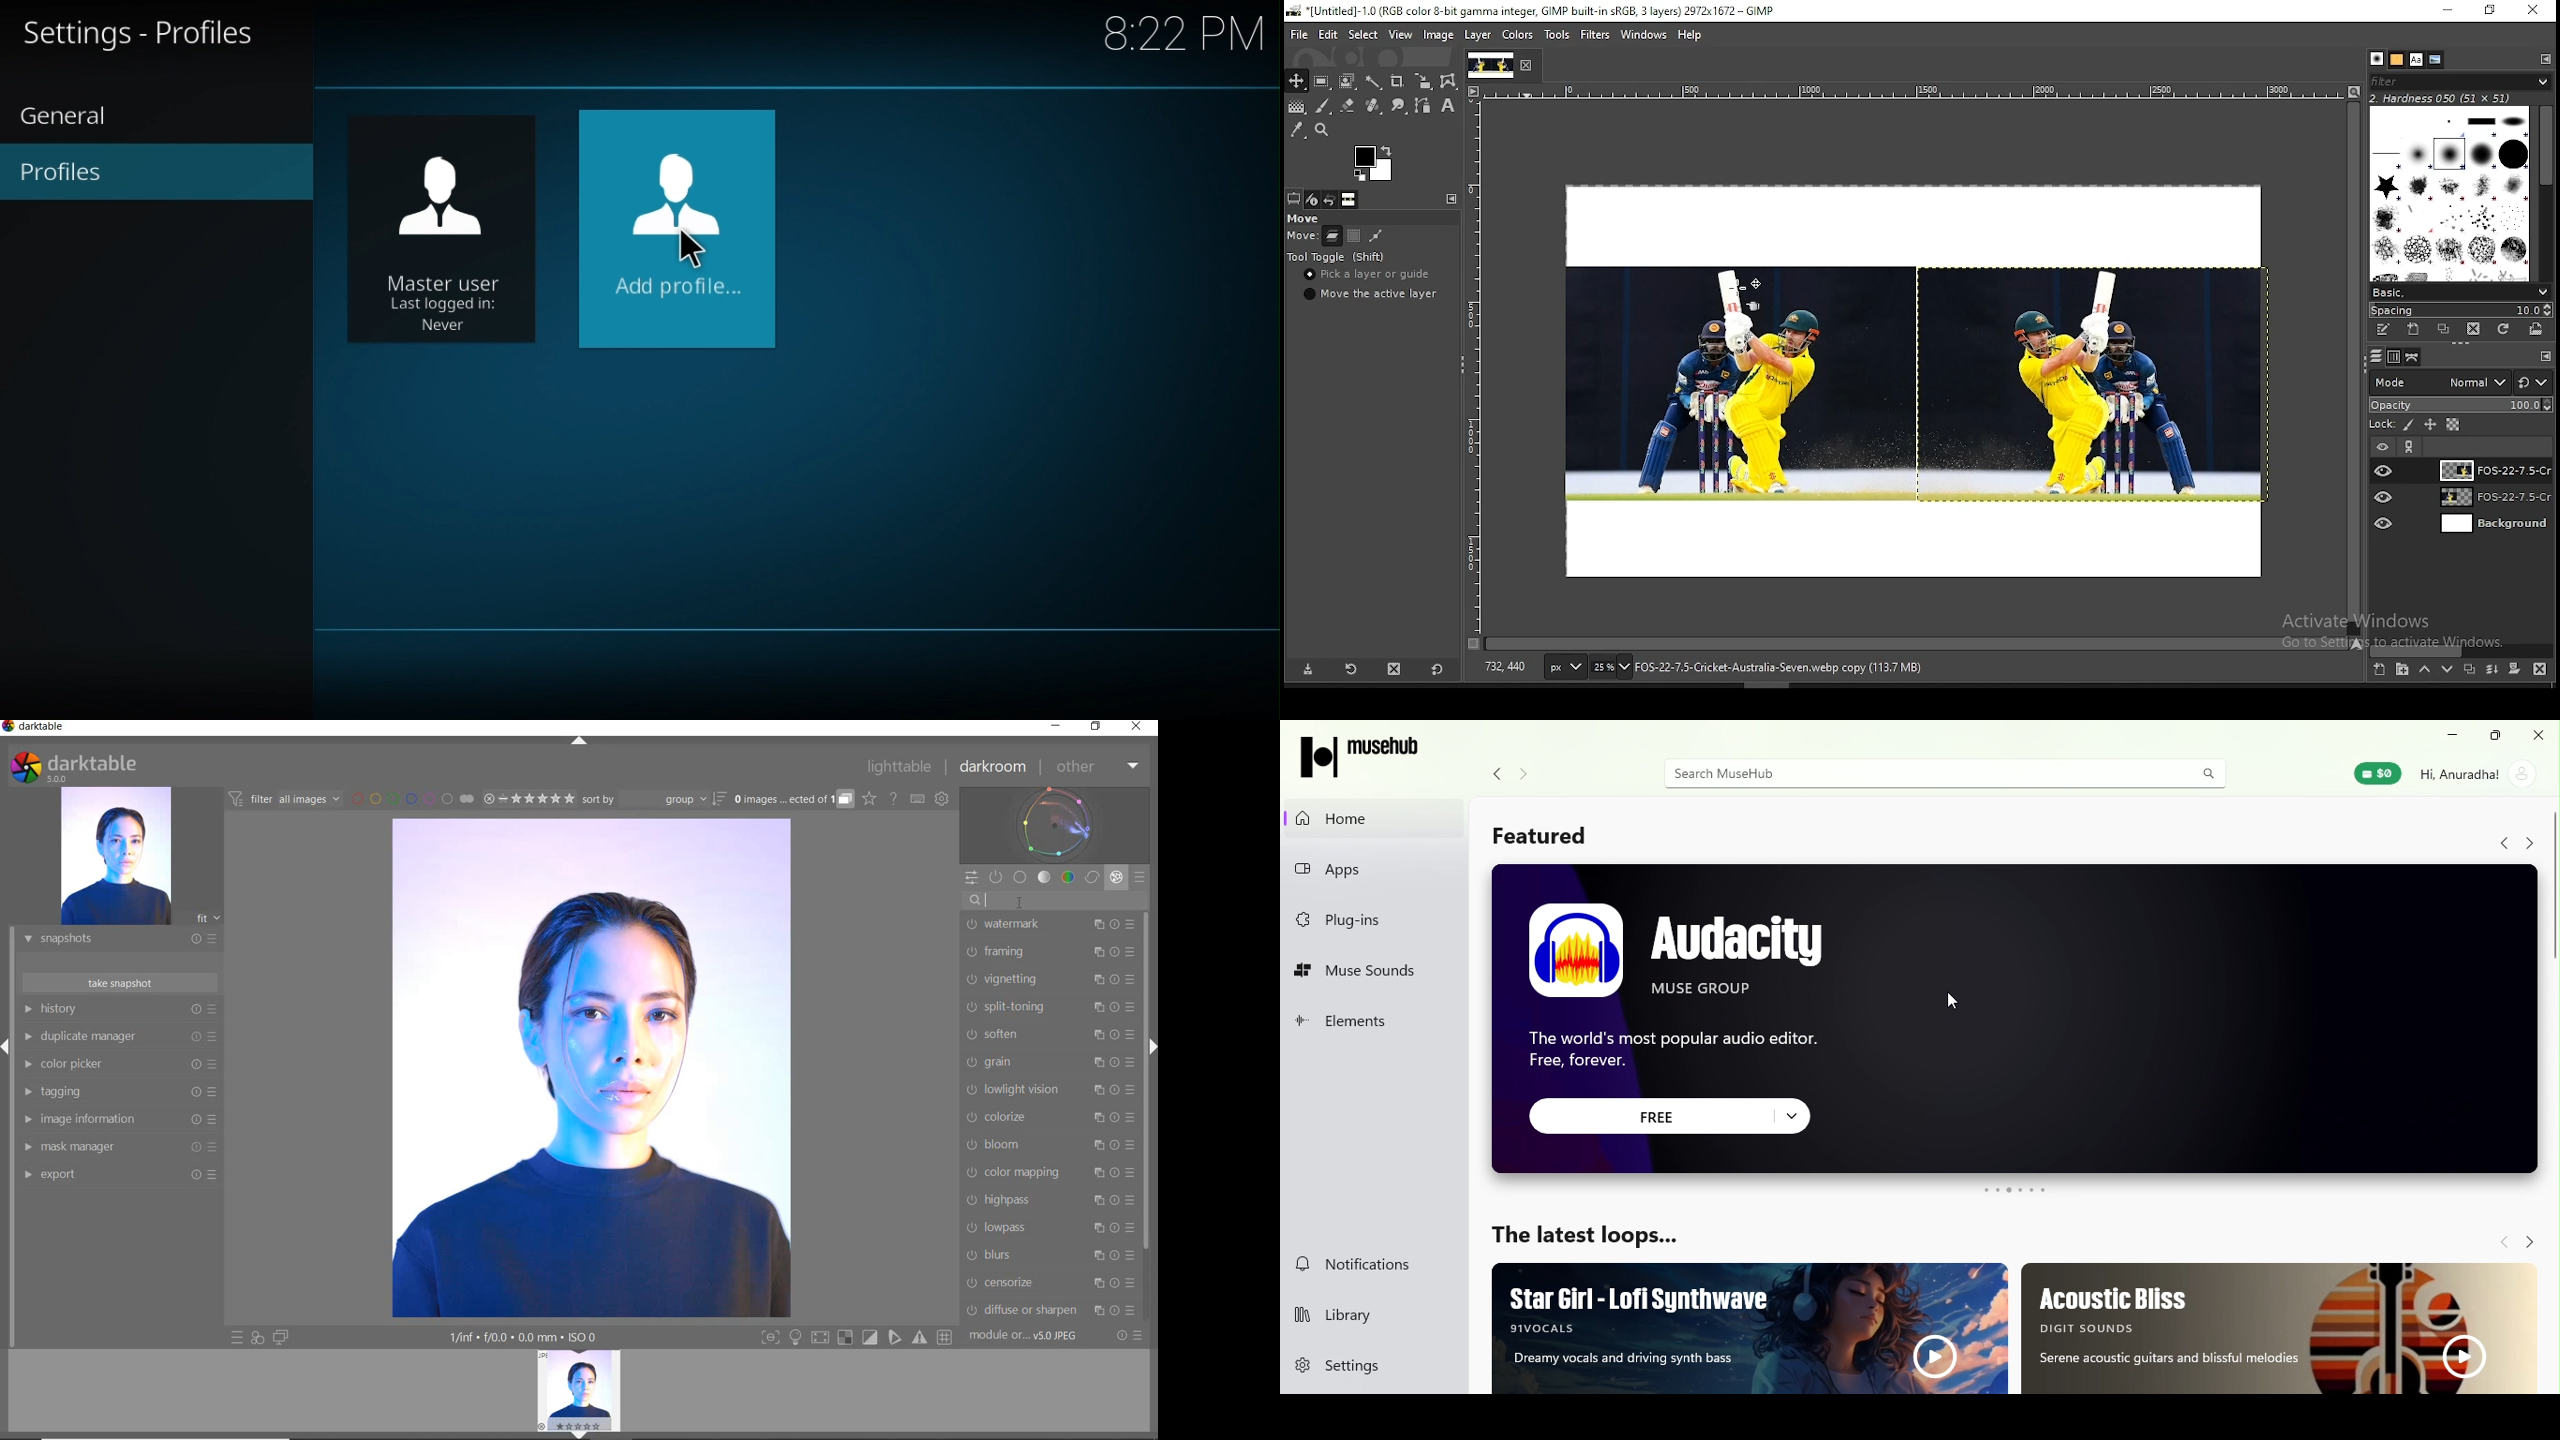 This screenshot has height=1456, width=2576. What do you see at coordinates (997, 878) in the screenshot?
I see `SHOW ONLY ACTIVE MODULES` at bounding box center [997, 878].